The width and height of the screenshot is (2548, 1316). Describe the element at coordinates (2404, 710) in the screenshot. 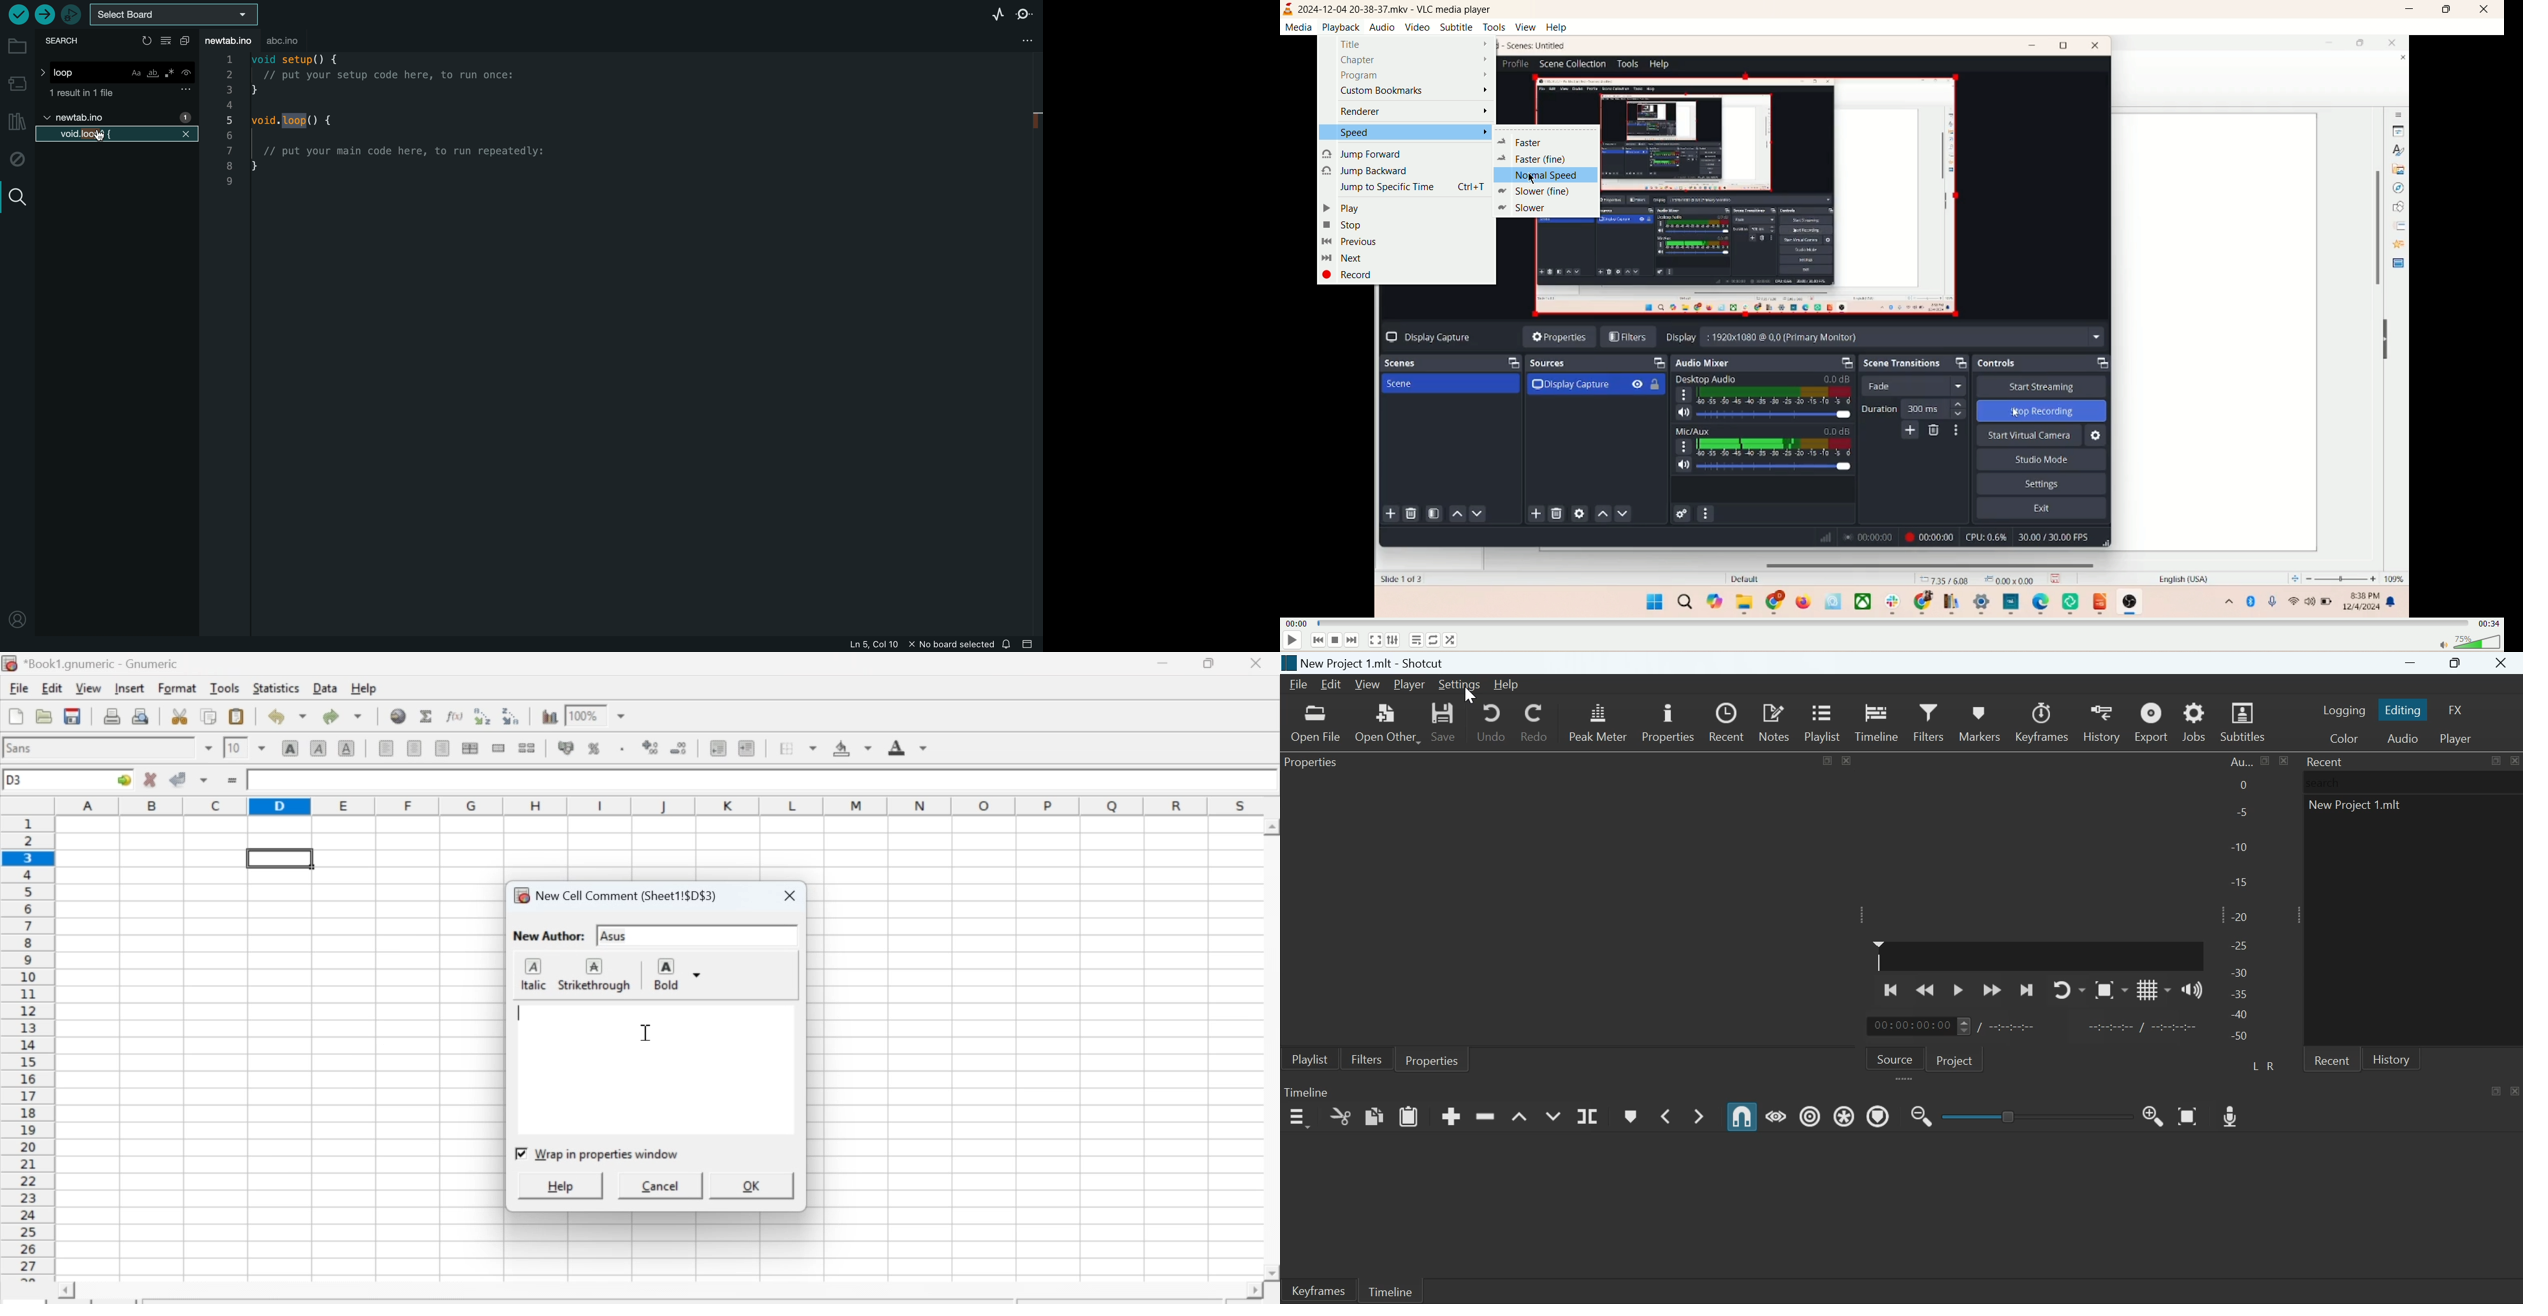

I see `Switch to the Editing layout` at that location.